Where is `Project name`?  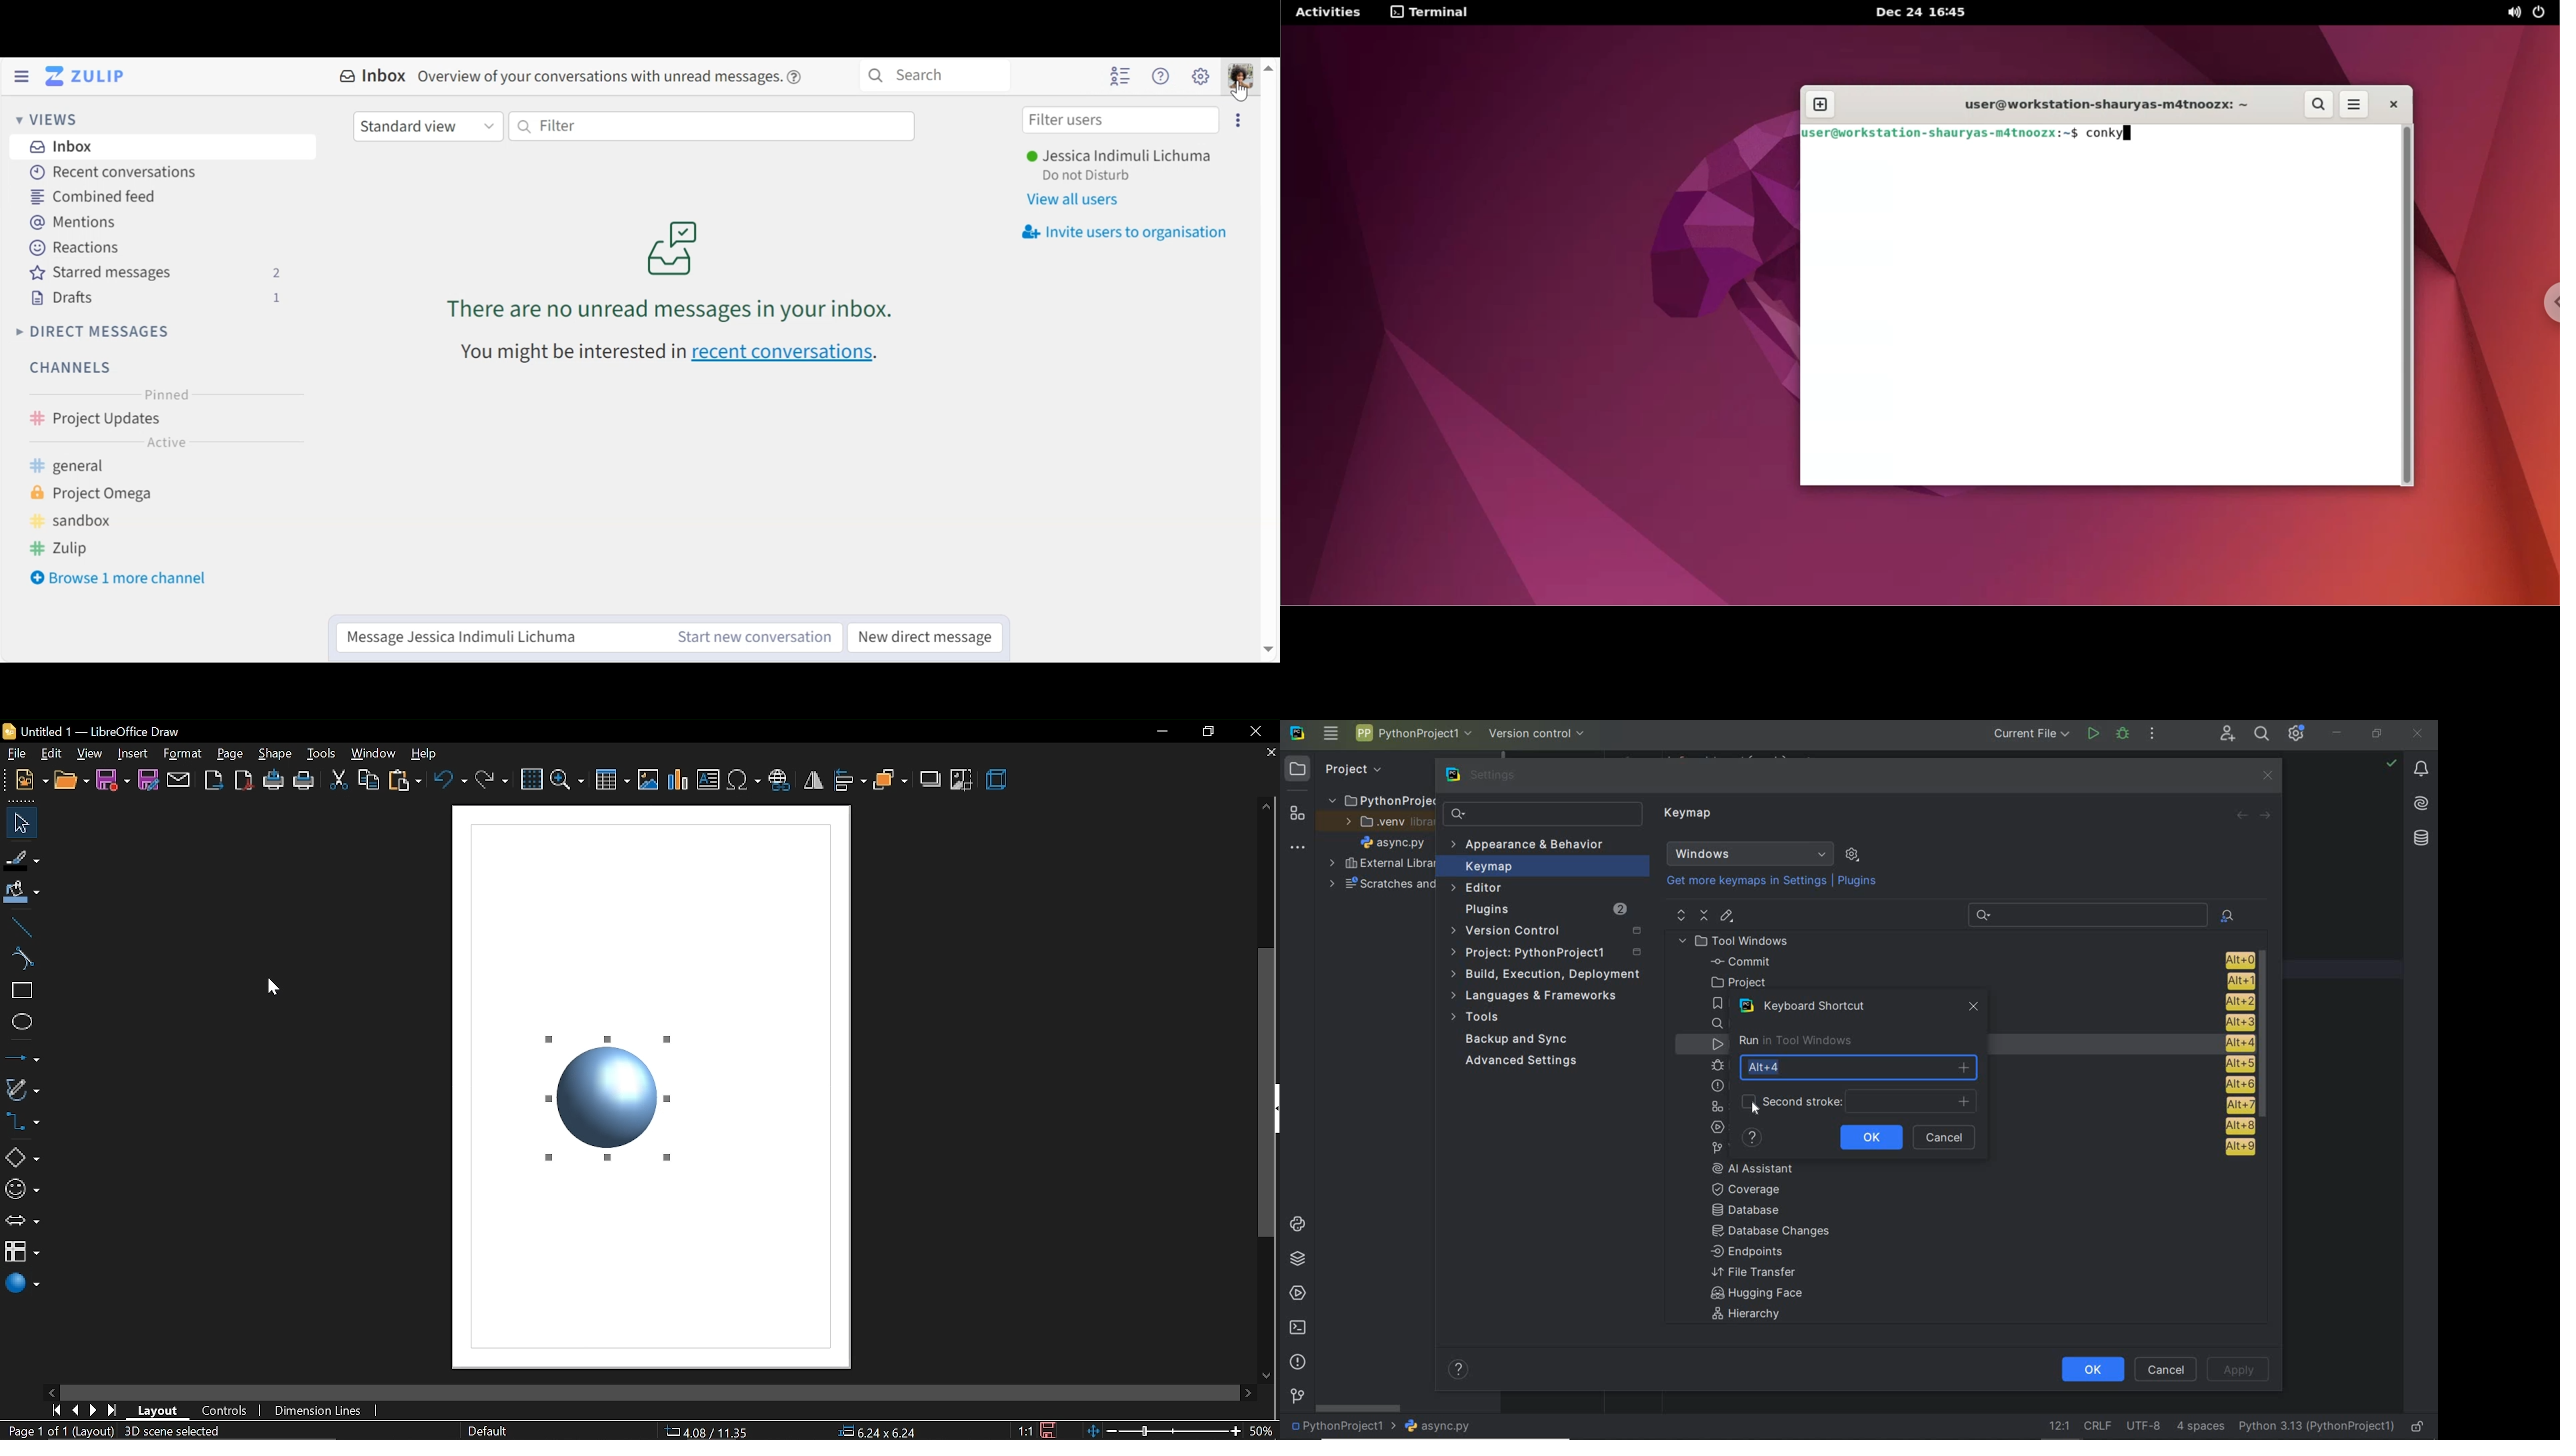 Project name is located at coordinates (1414, 736).